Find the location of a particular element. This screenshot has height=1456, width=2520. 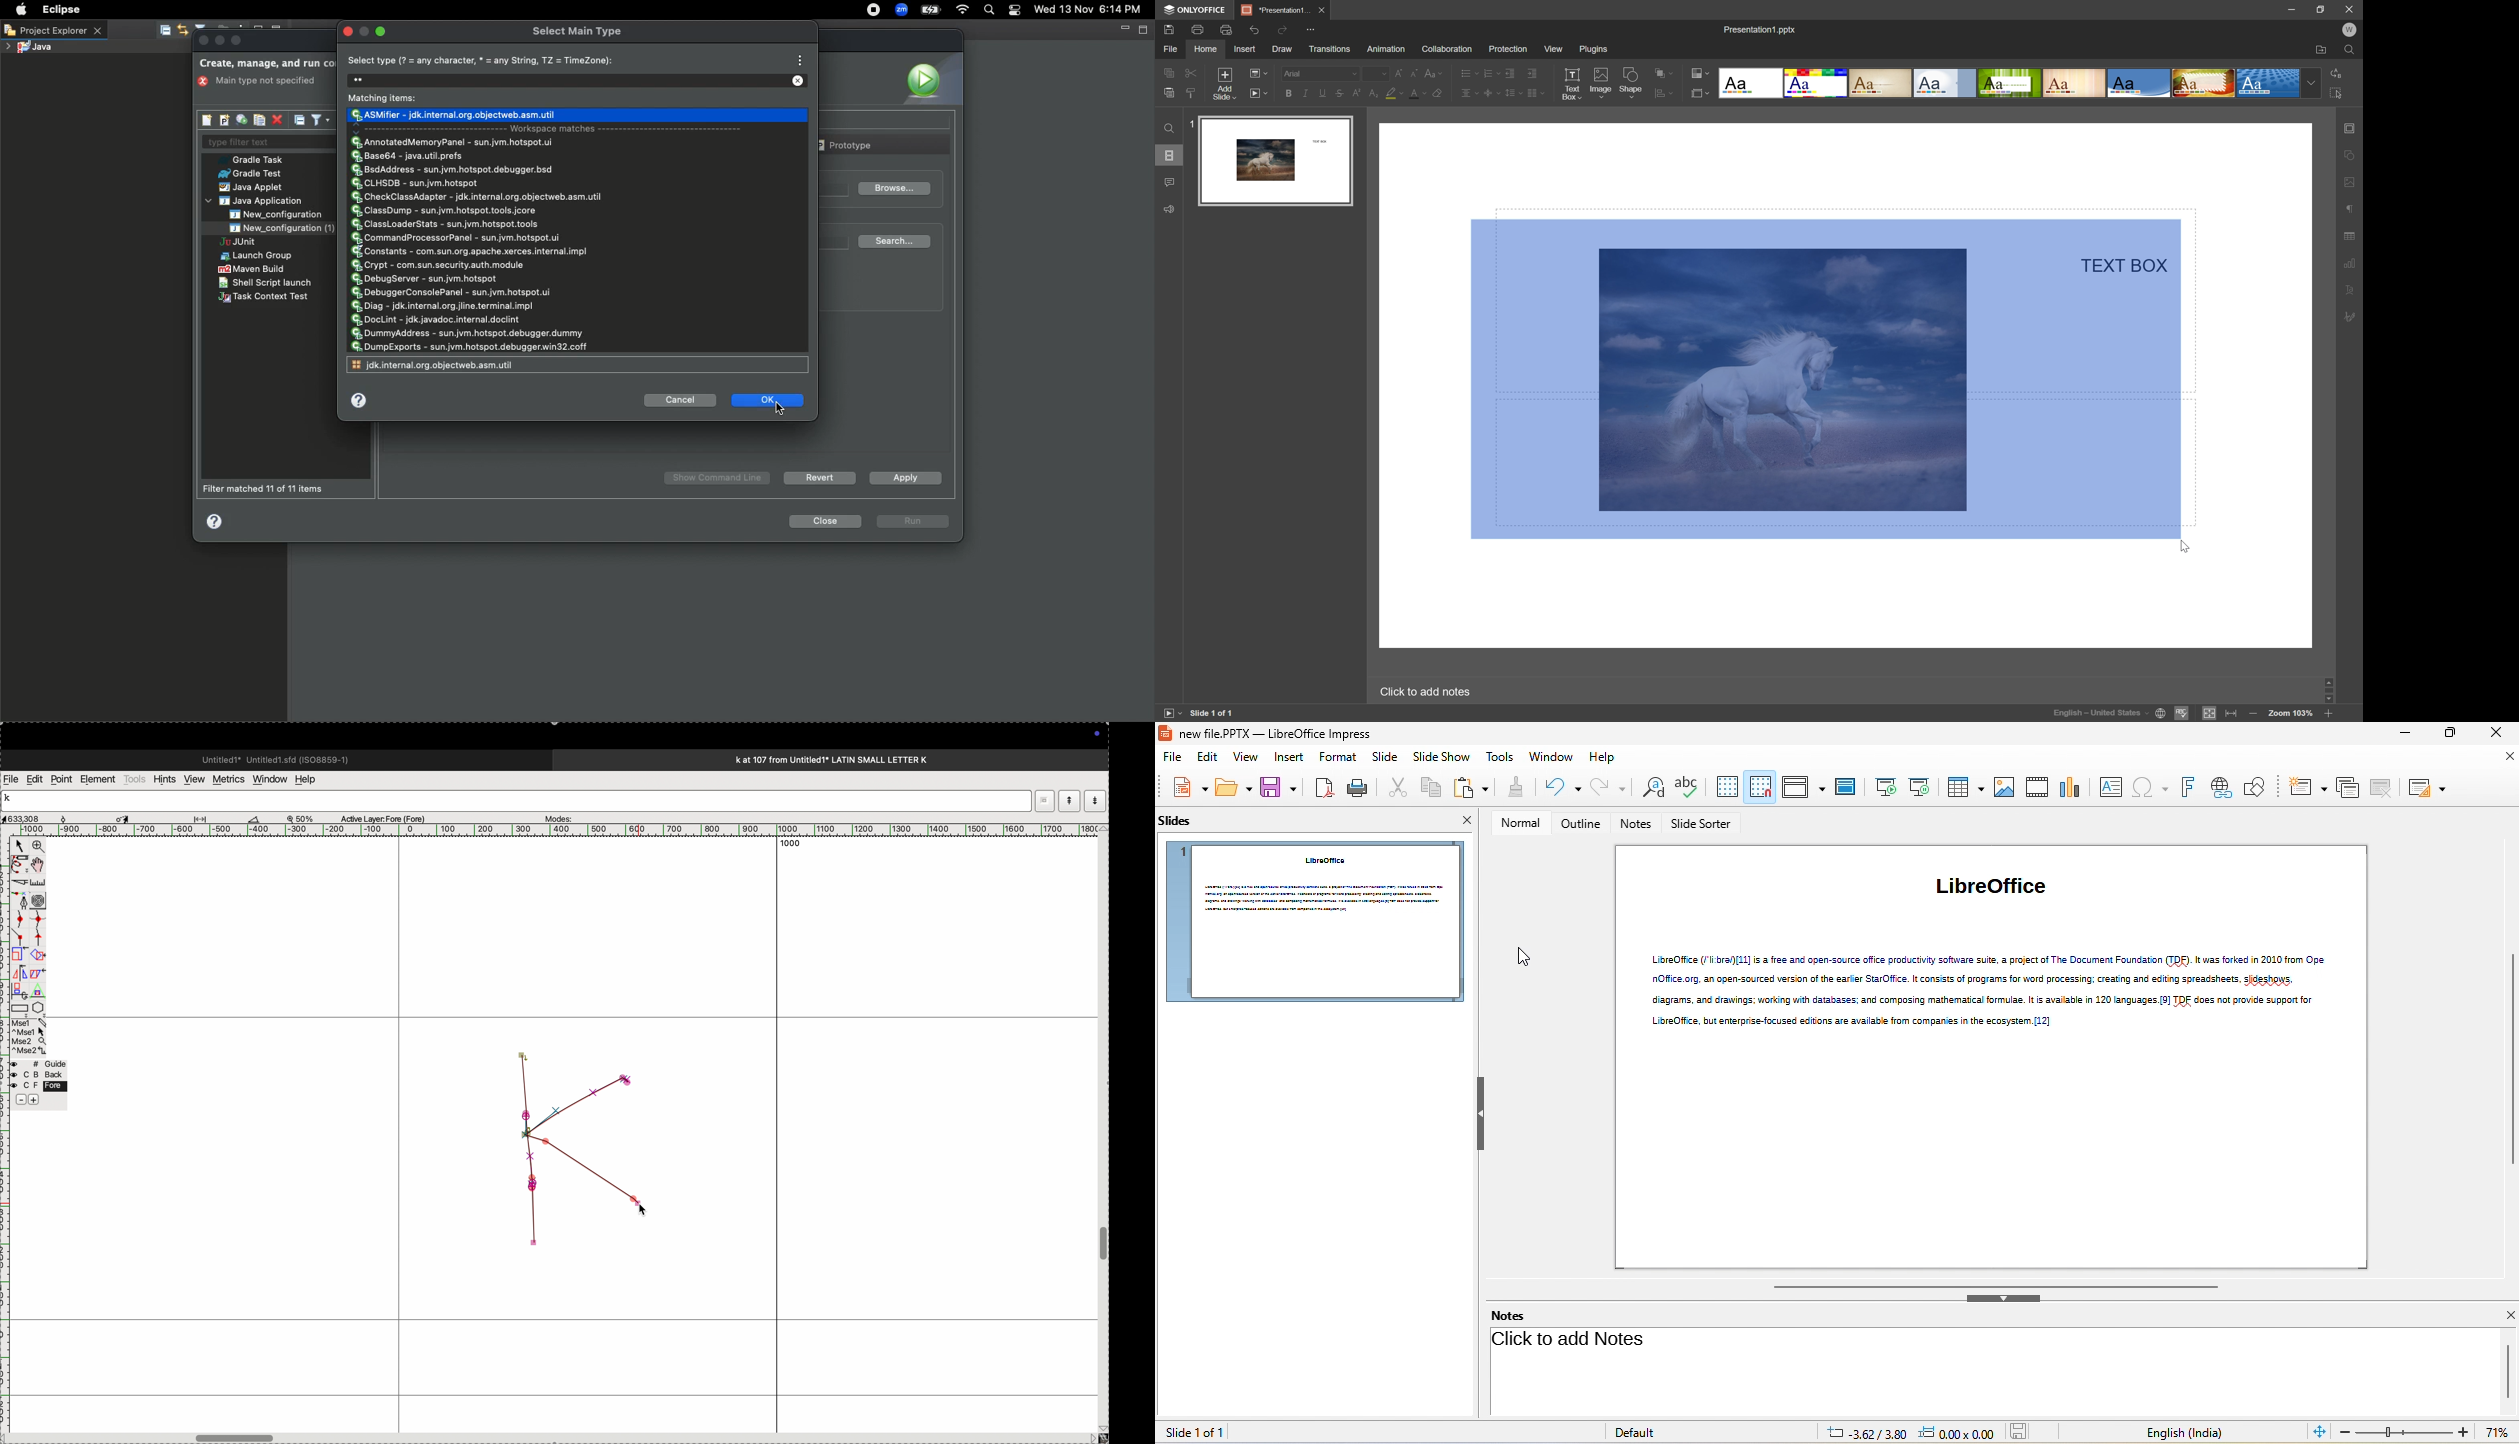

vertical scroll bar is located at coordinates (2508, 1371).